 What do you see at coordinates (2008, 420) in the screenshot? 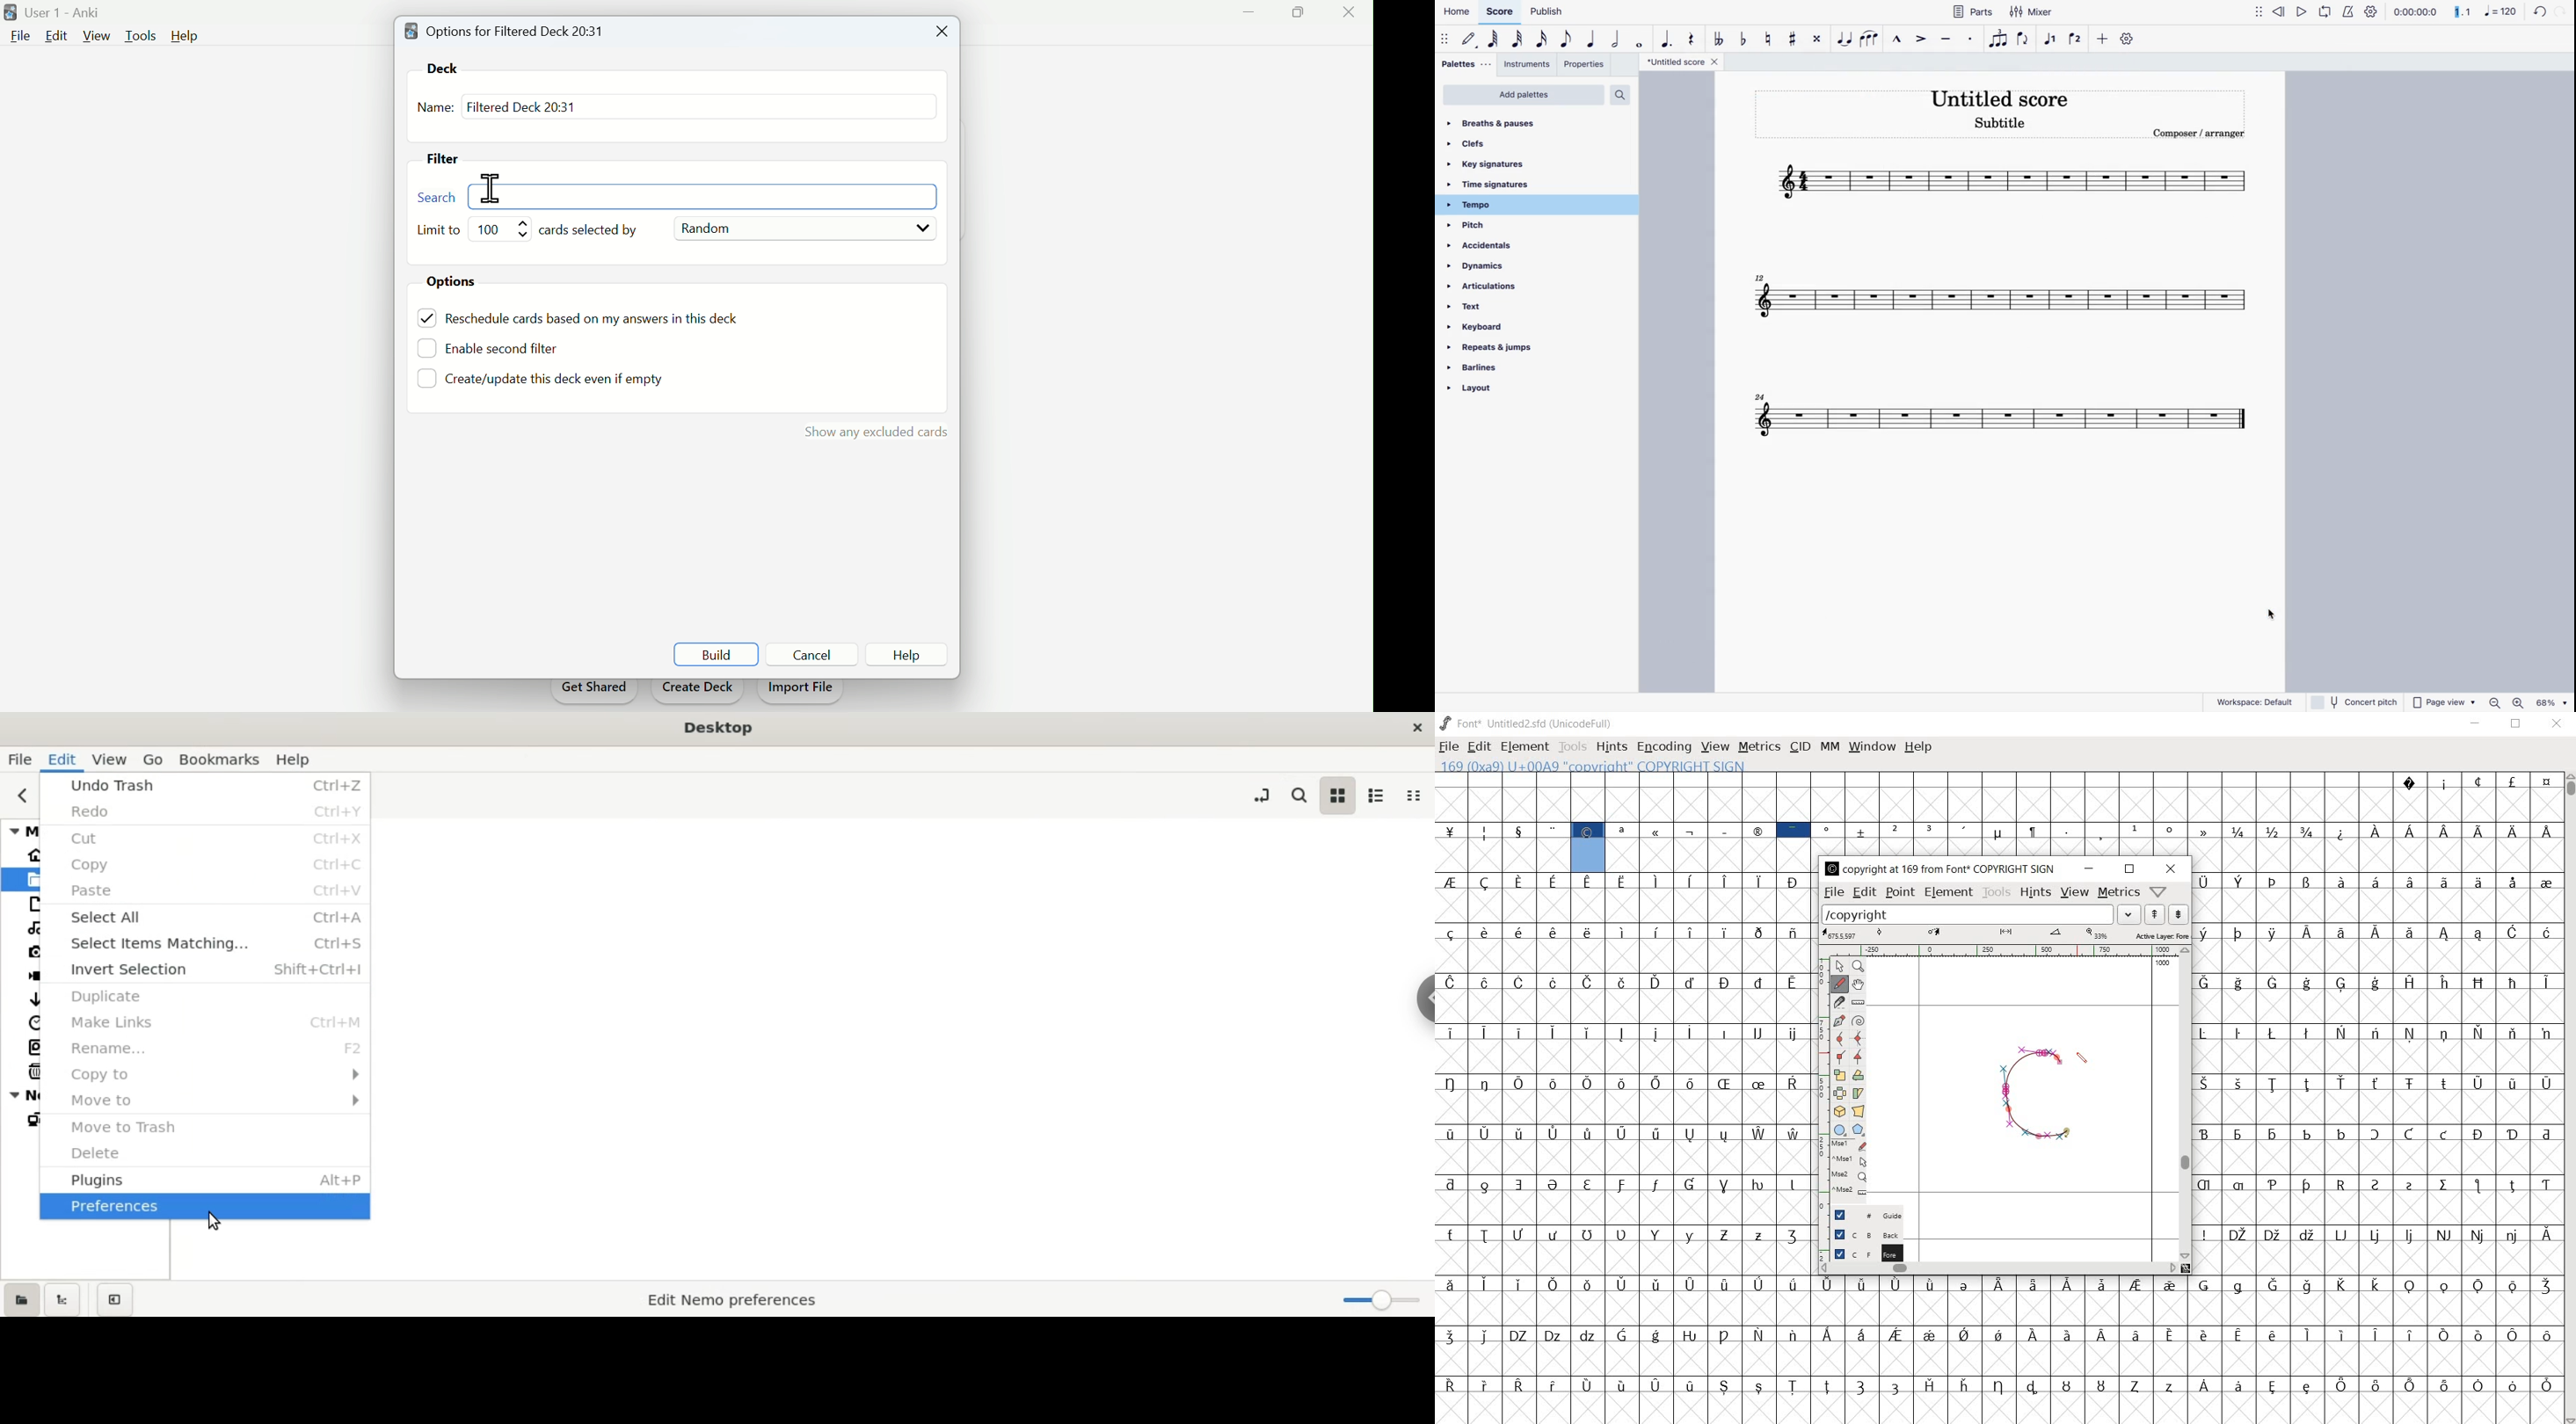
I see `new score` at bounding box center [2008, 420].